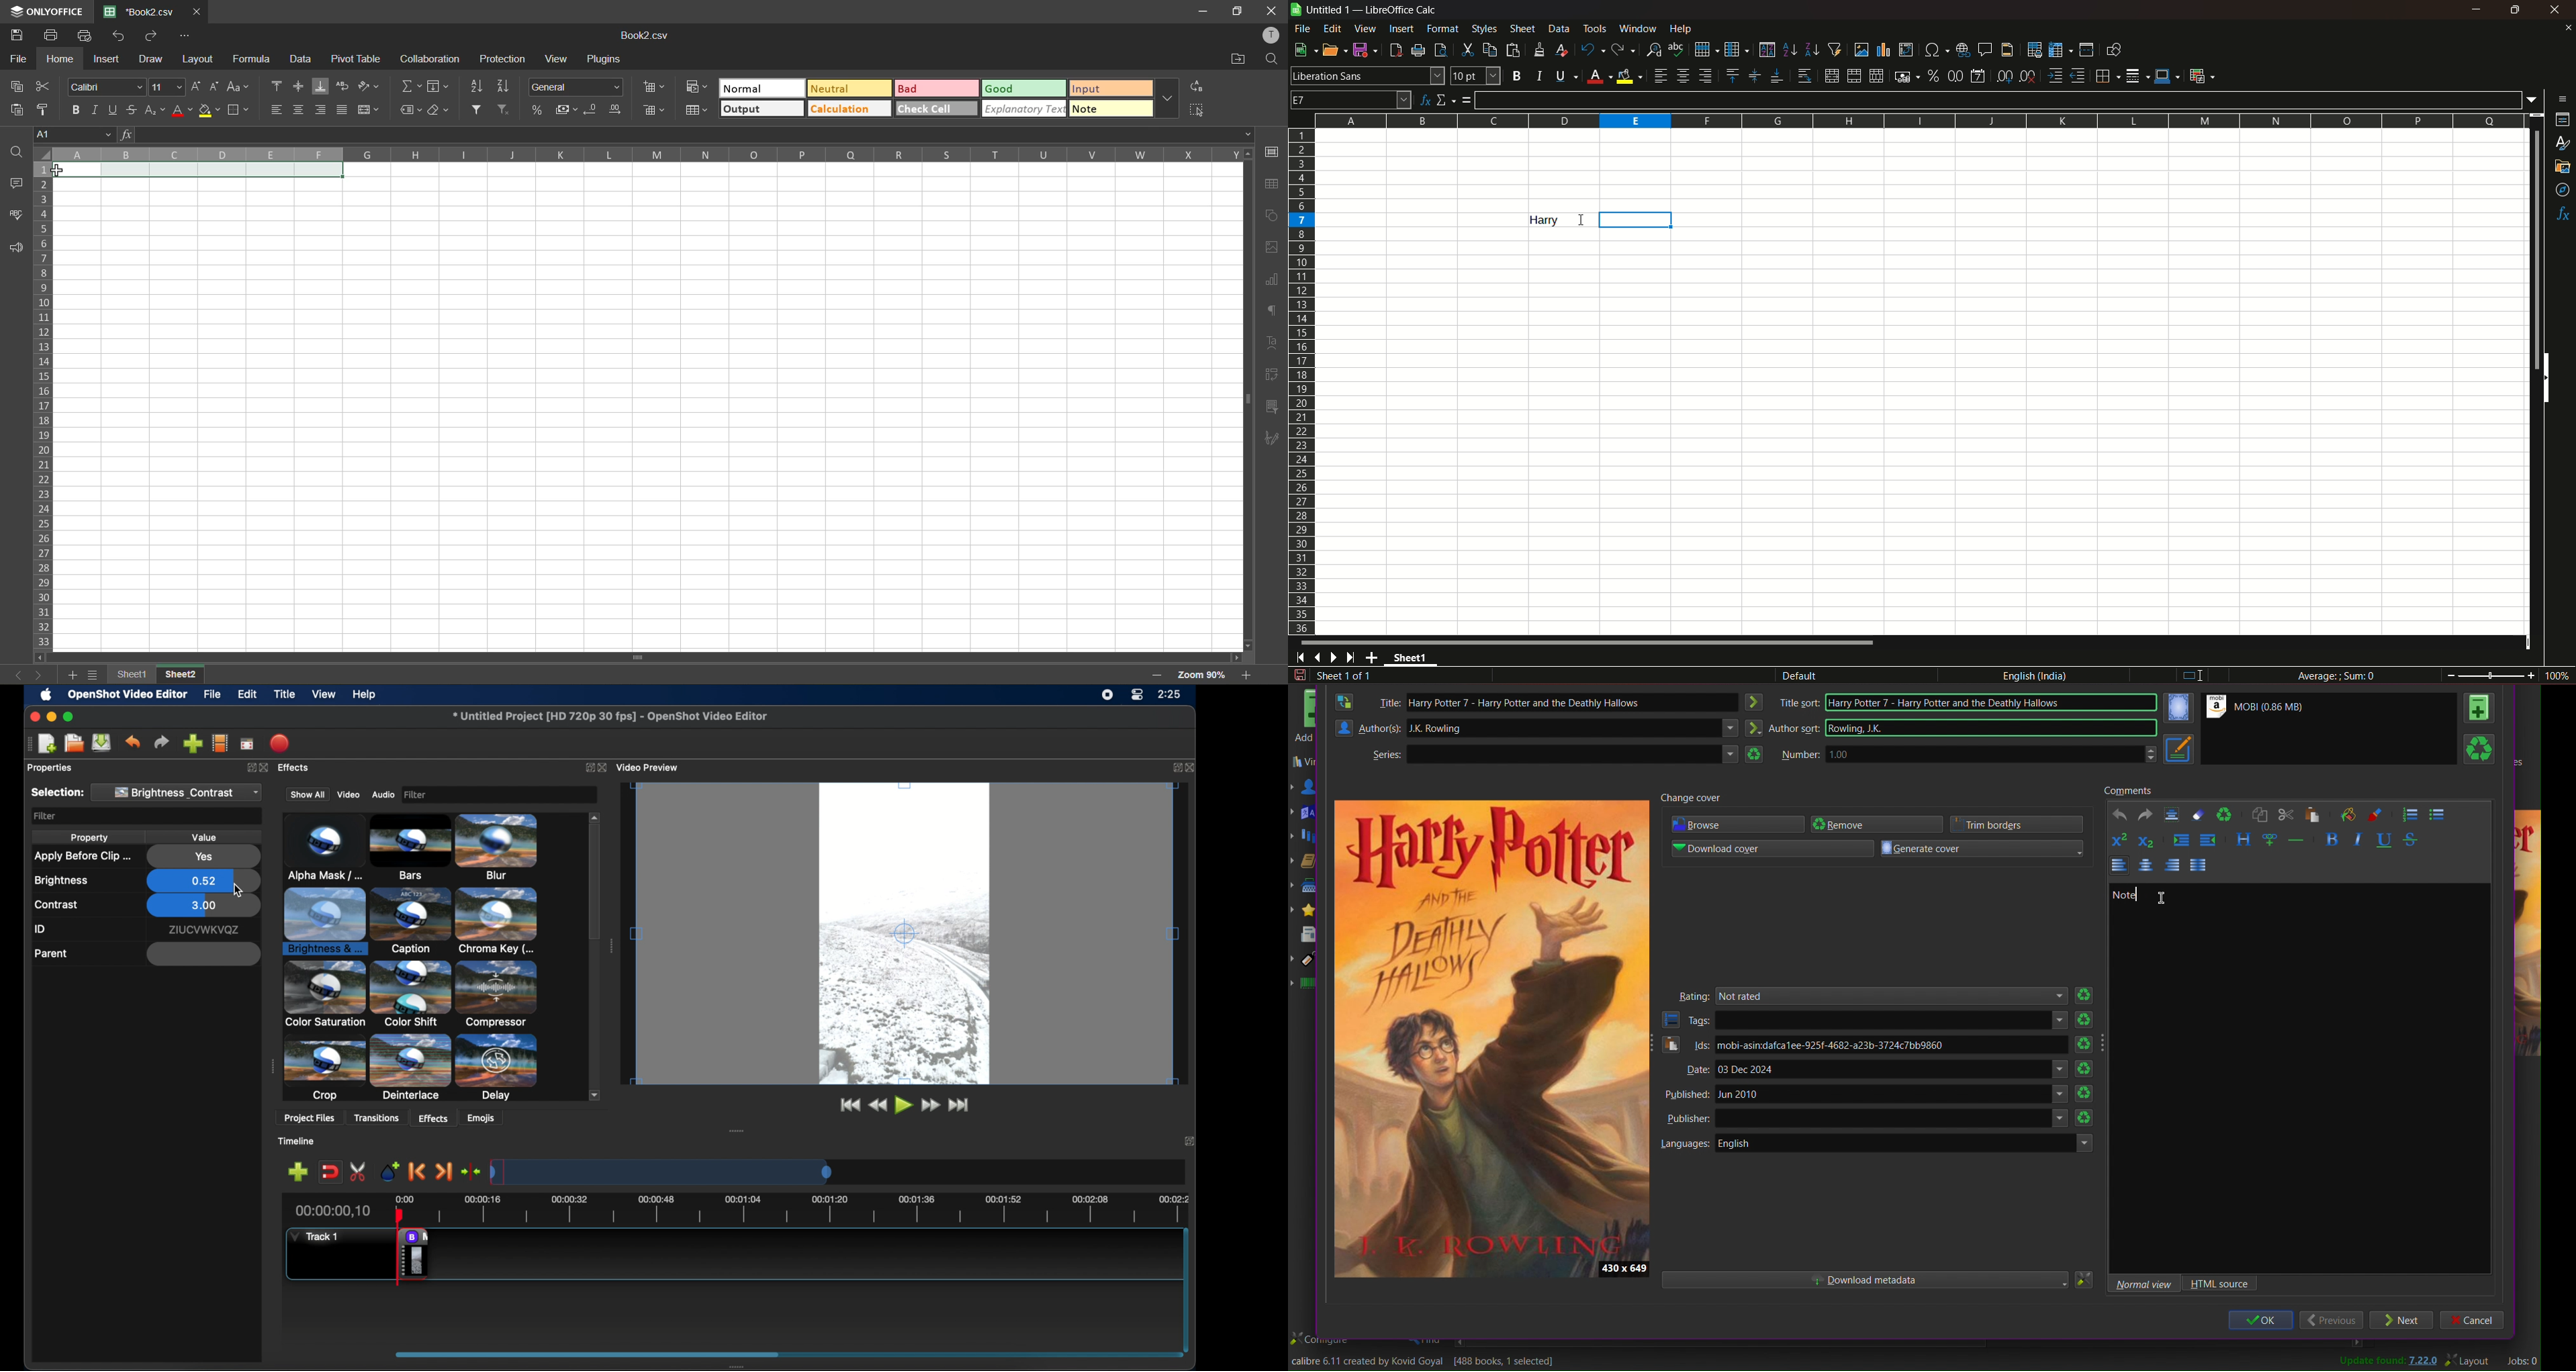  Describe the element at coordinates (653, 112) in the screenshot. I see `delete cells` at that location.